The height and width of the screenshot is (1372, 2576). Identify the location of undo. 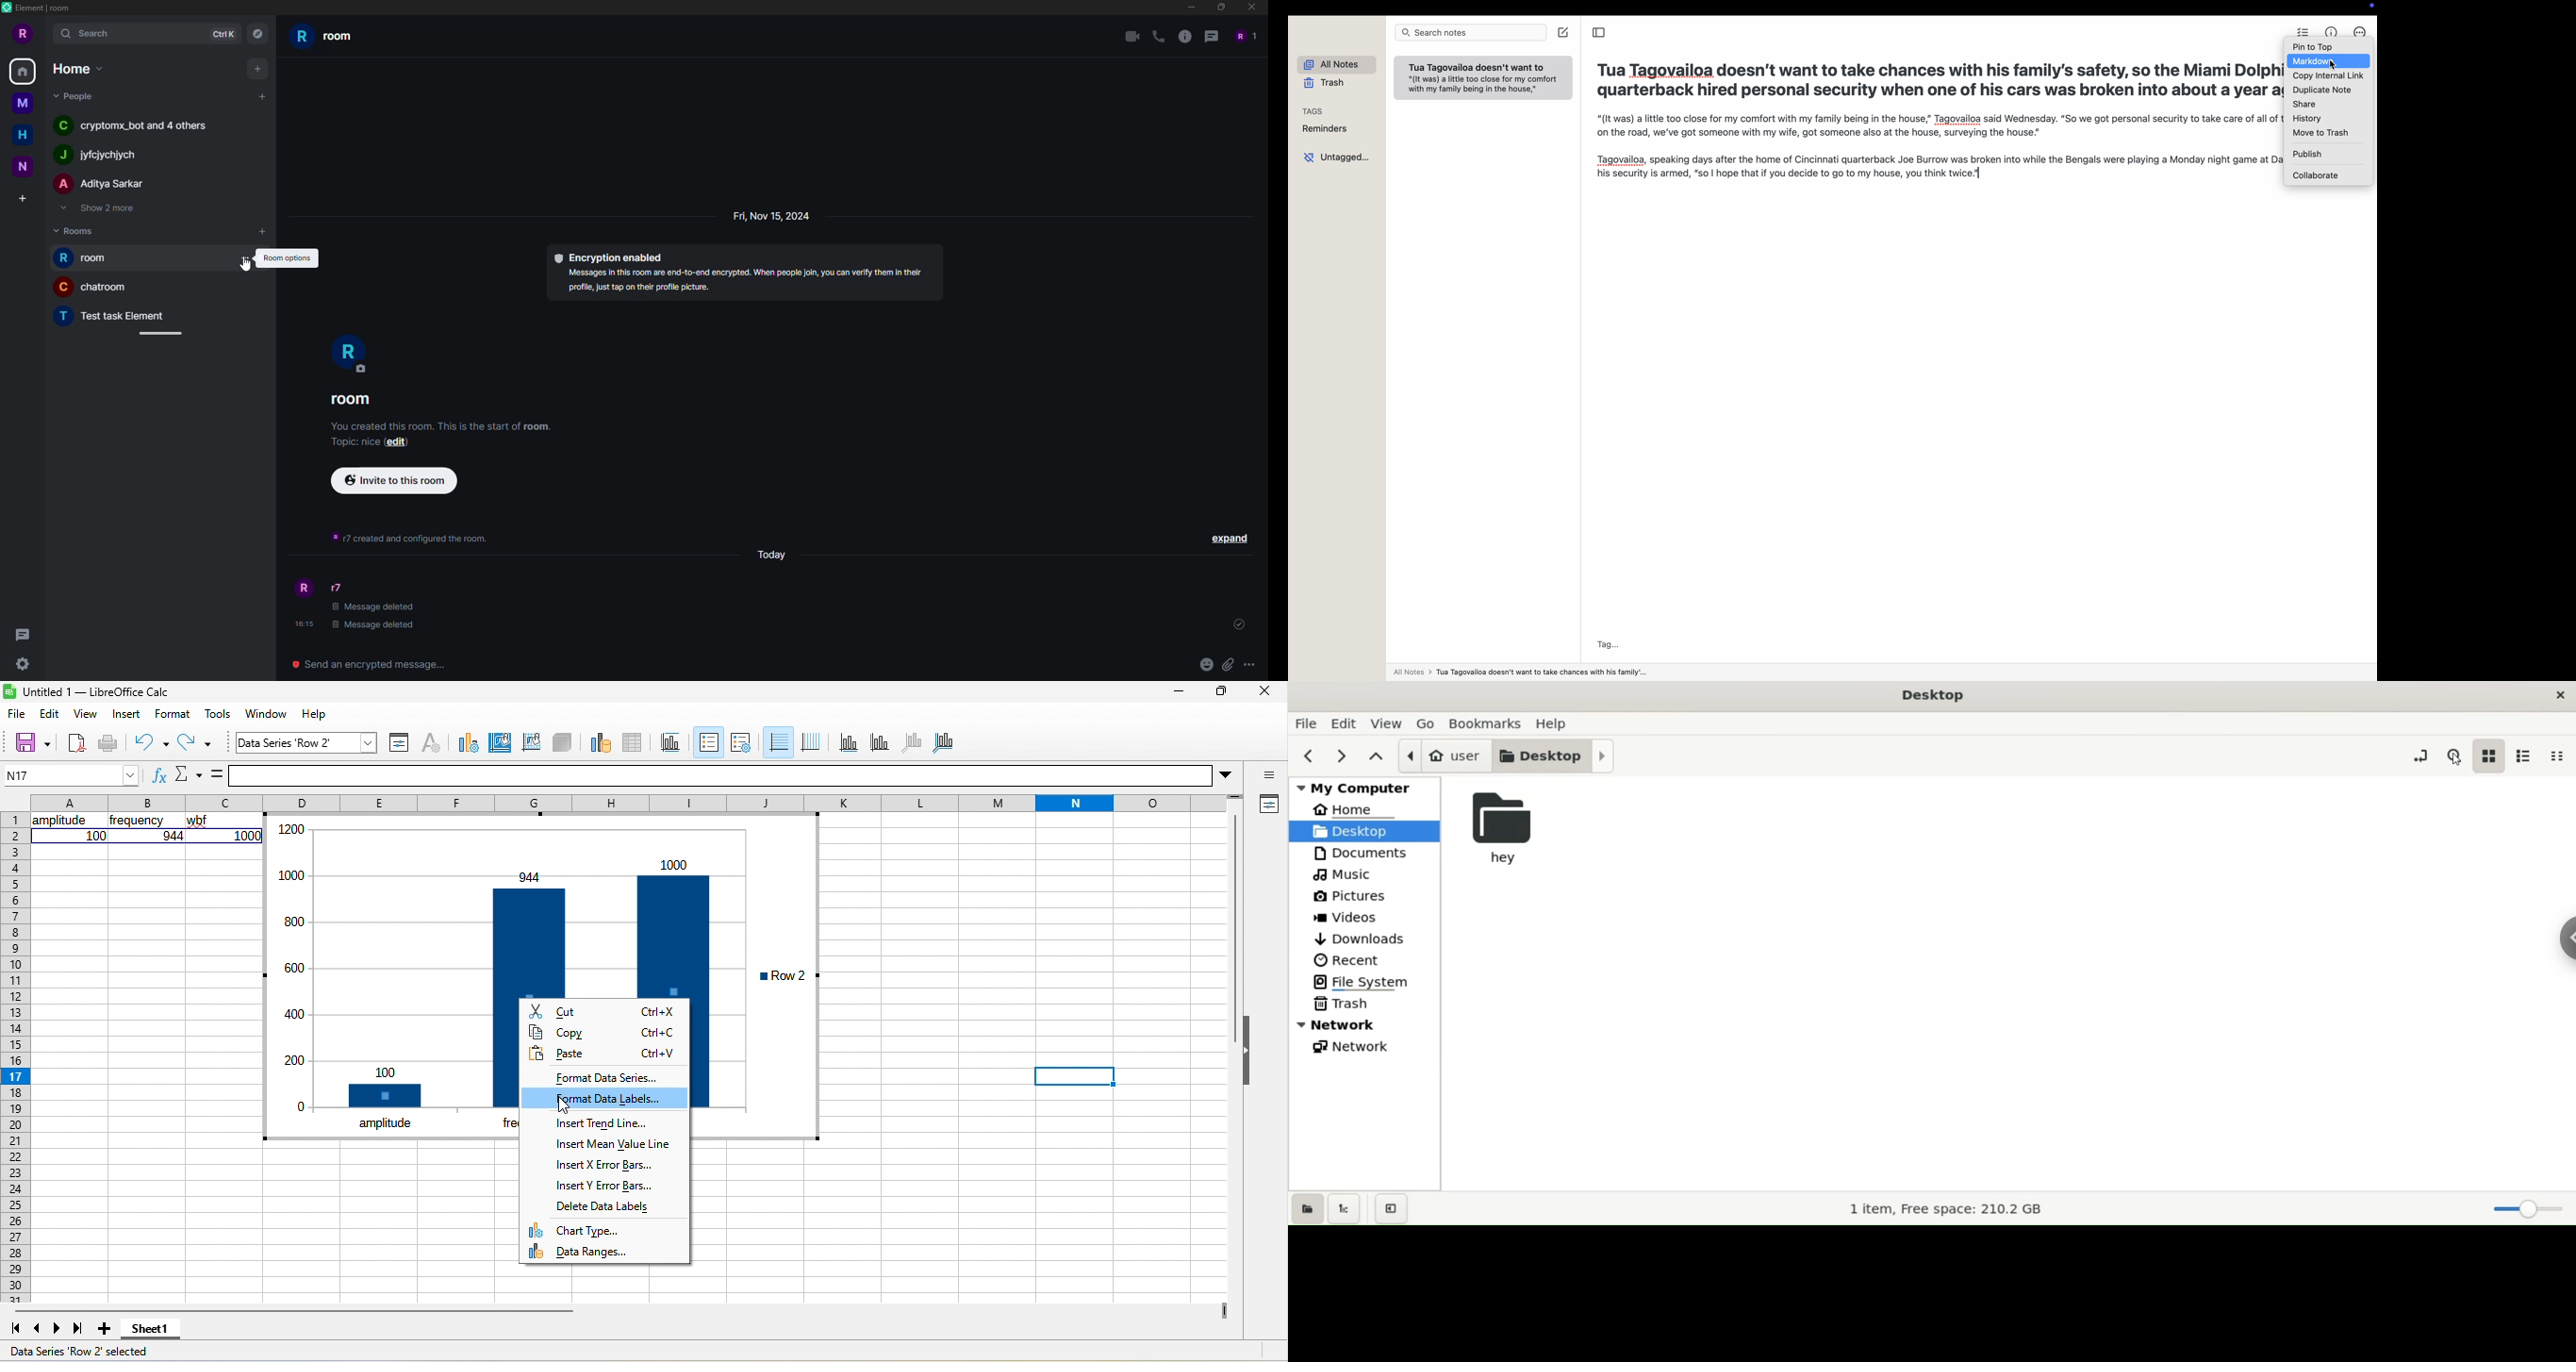
(150, 742).